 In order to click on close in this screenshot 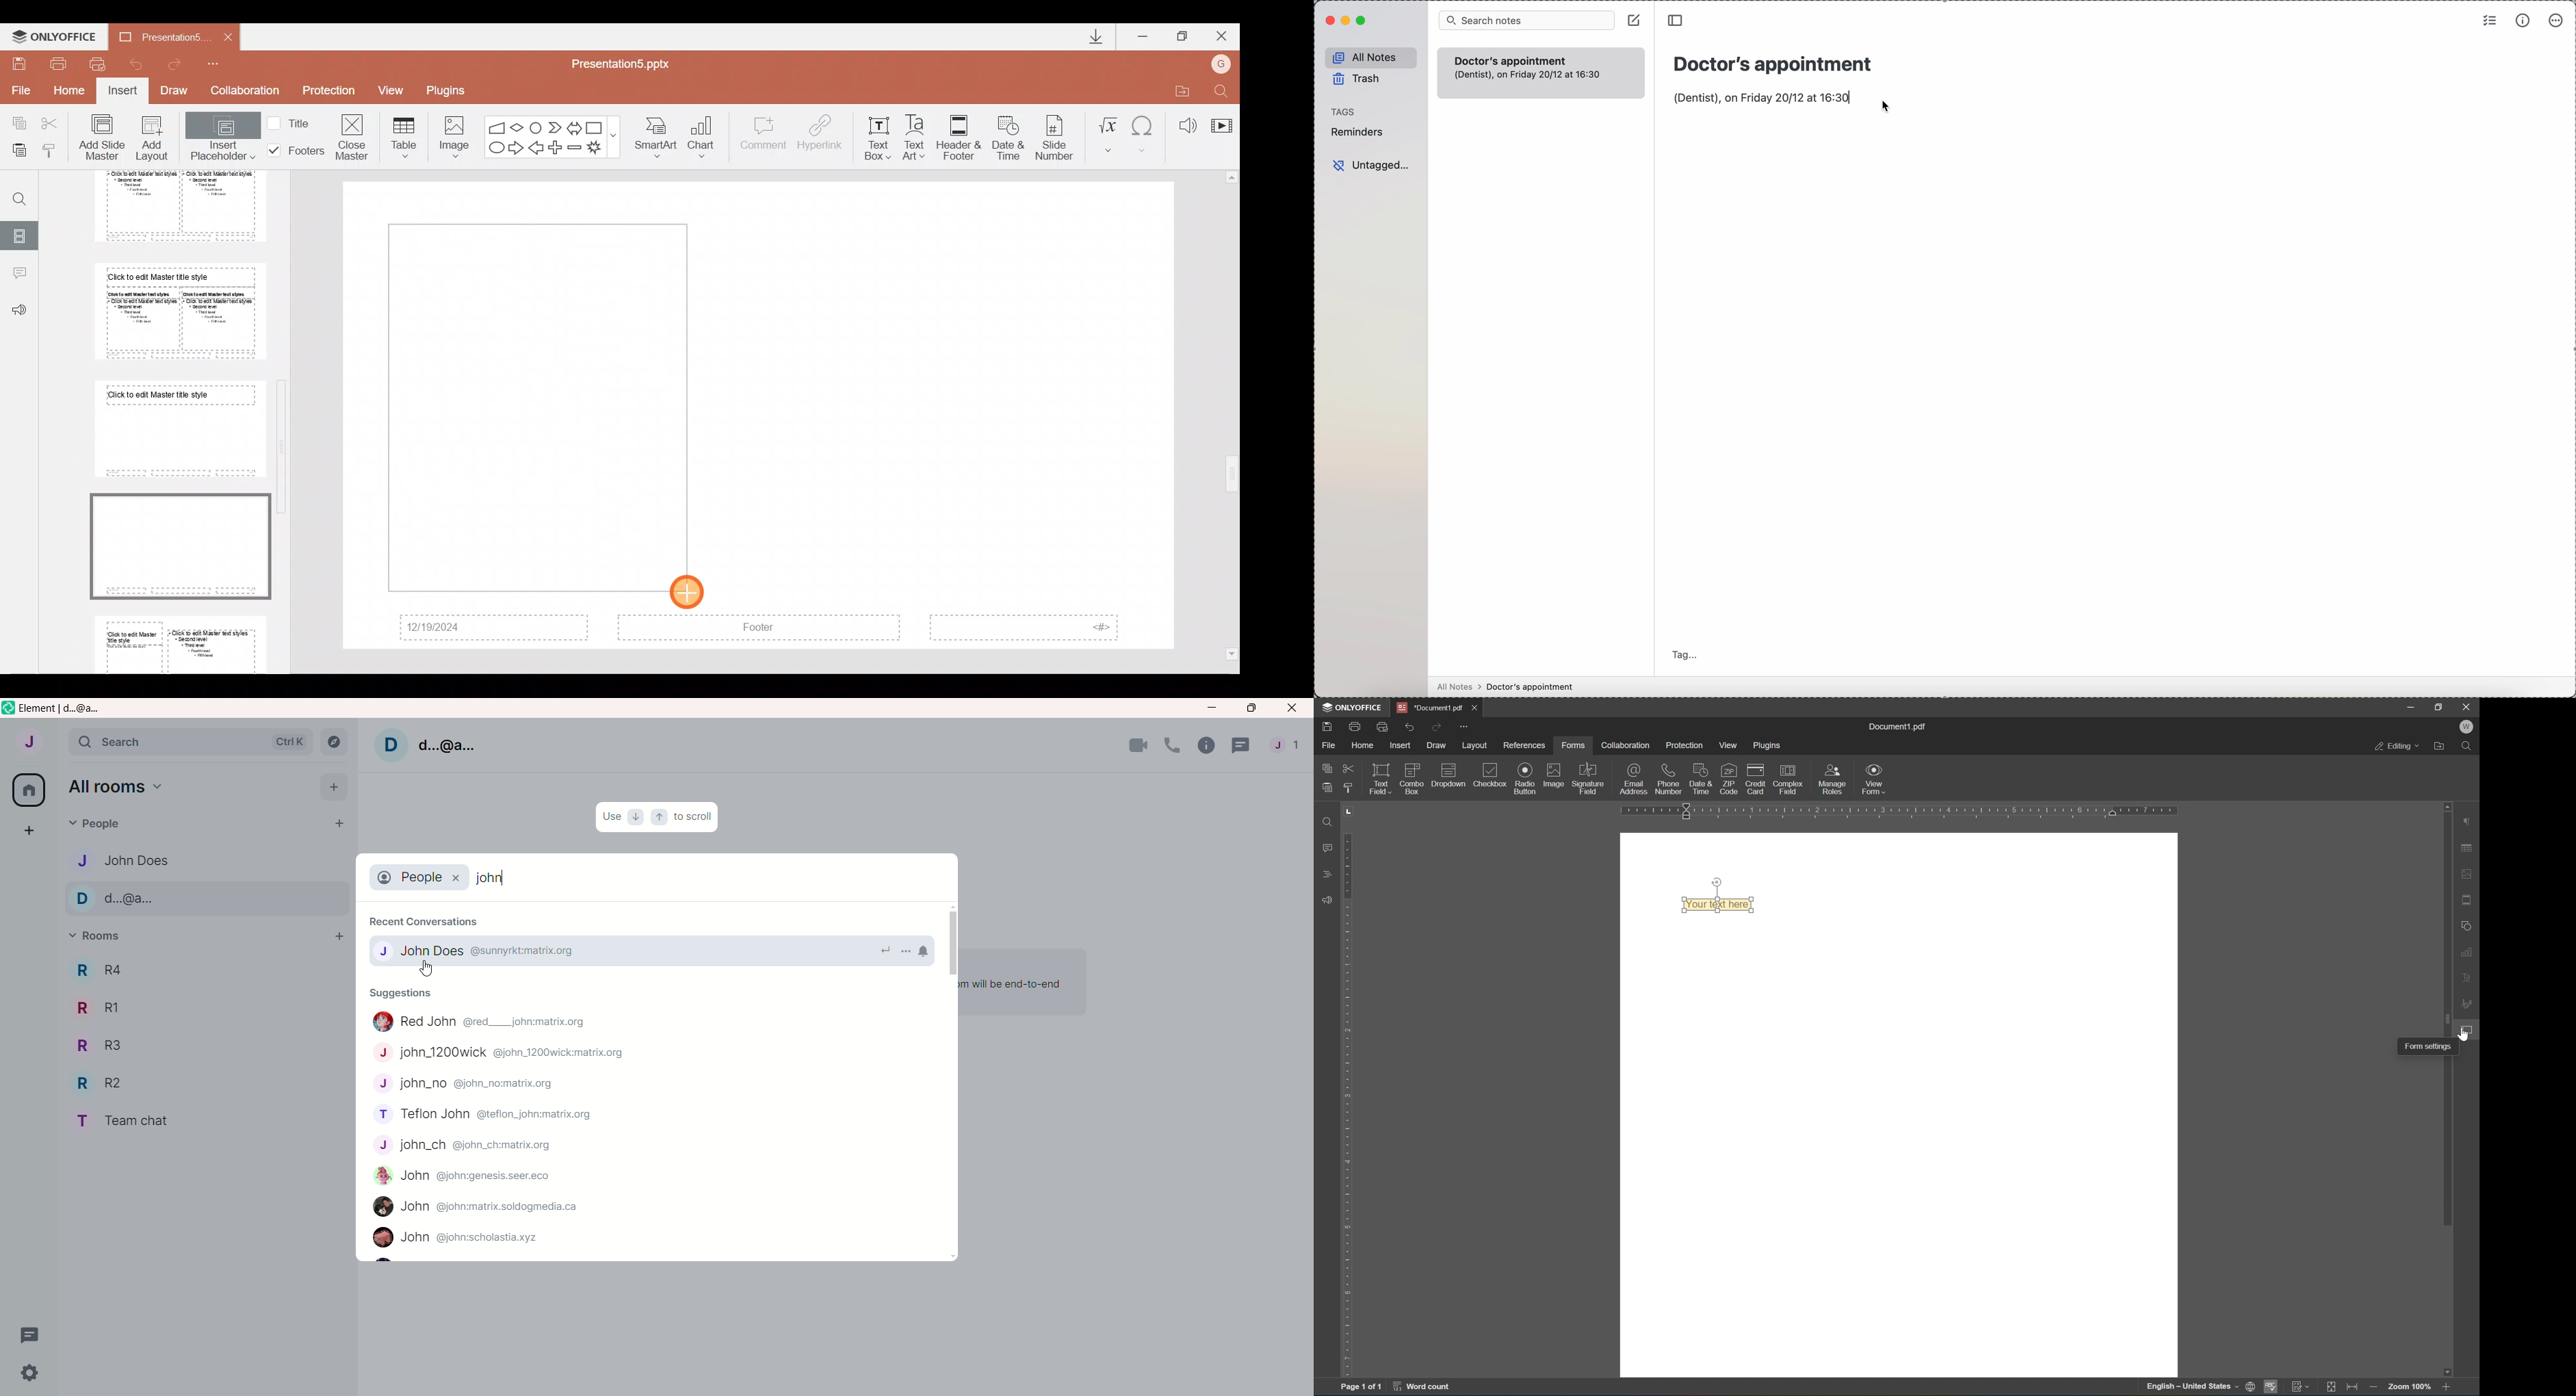, I will do `click(1294, 708)`.